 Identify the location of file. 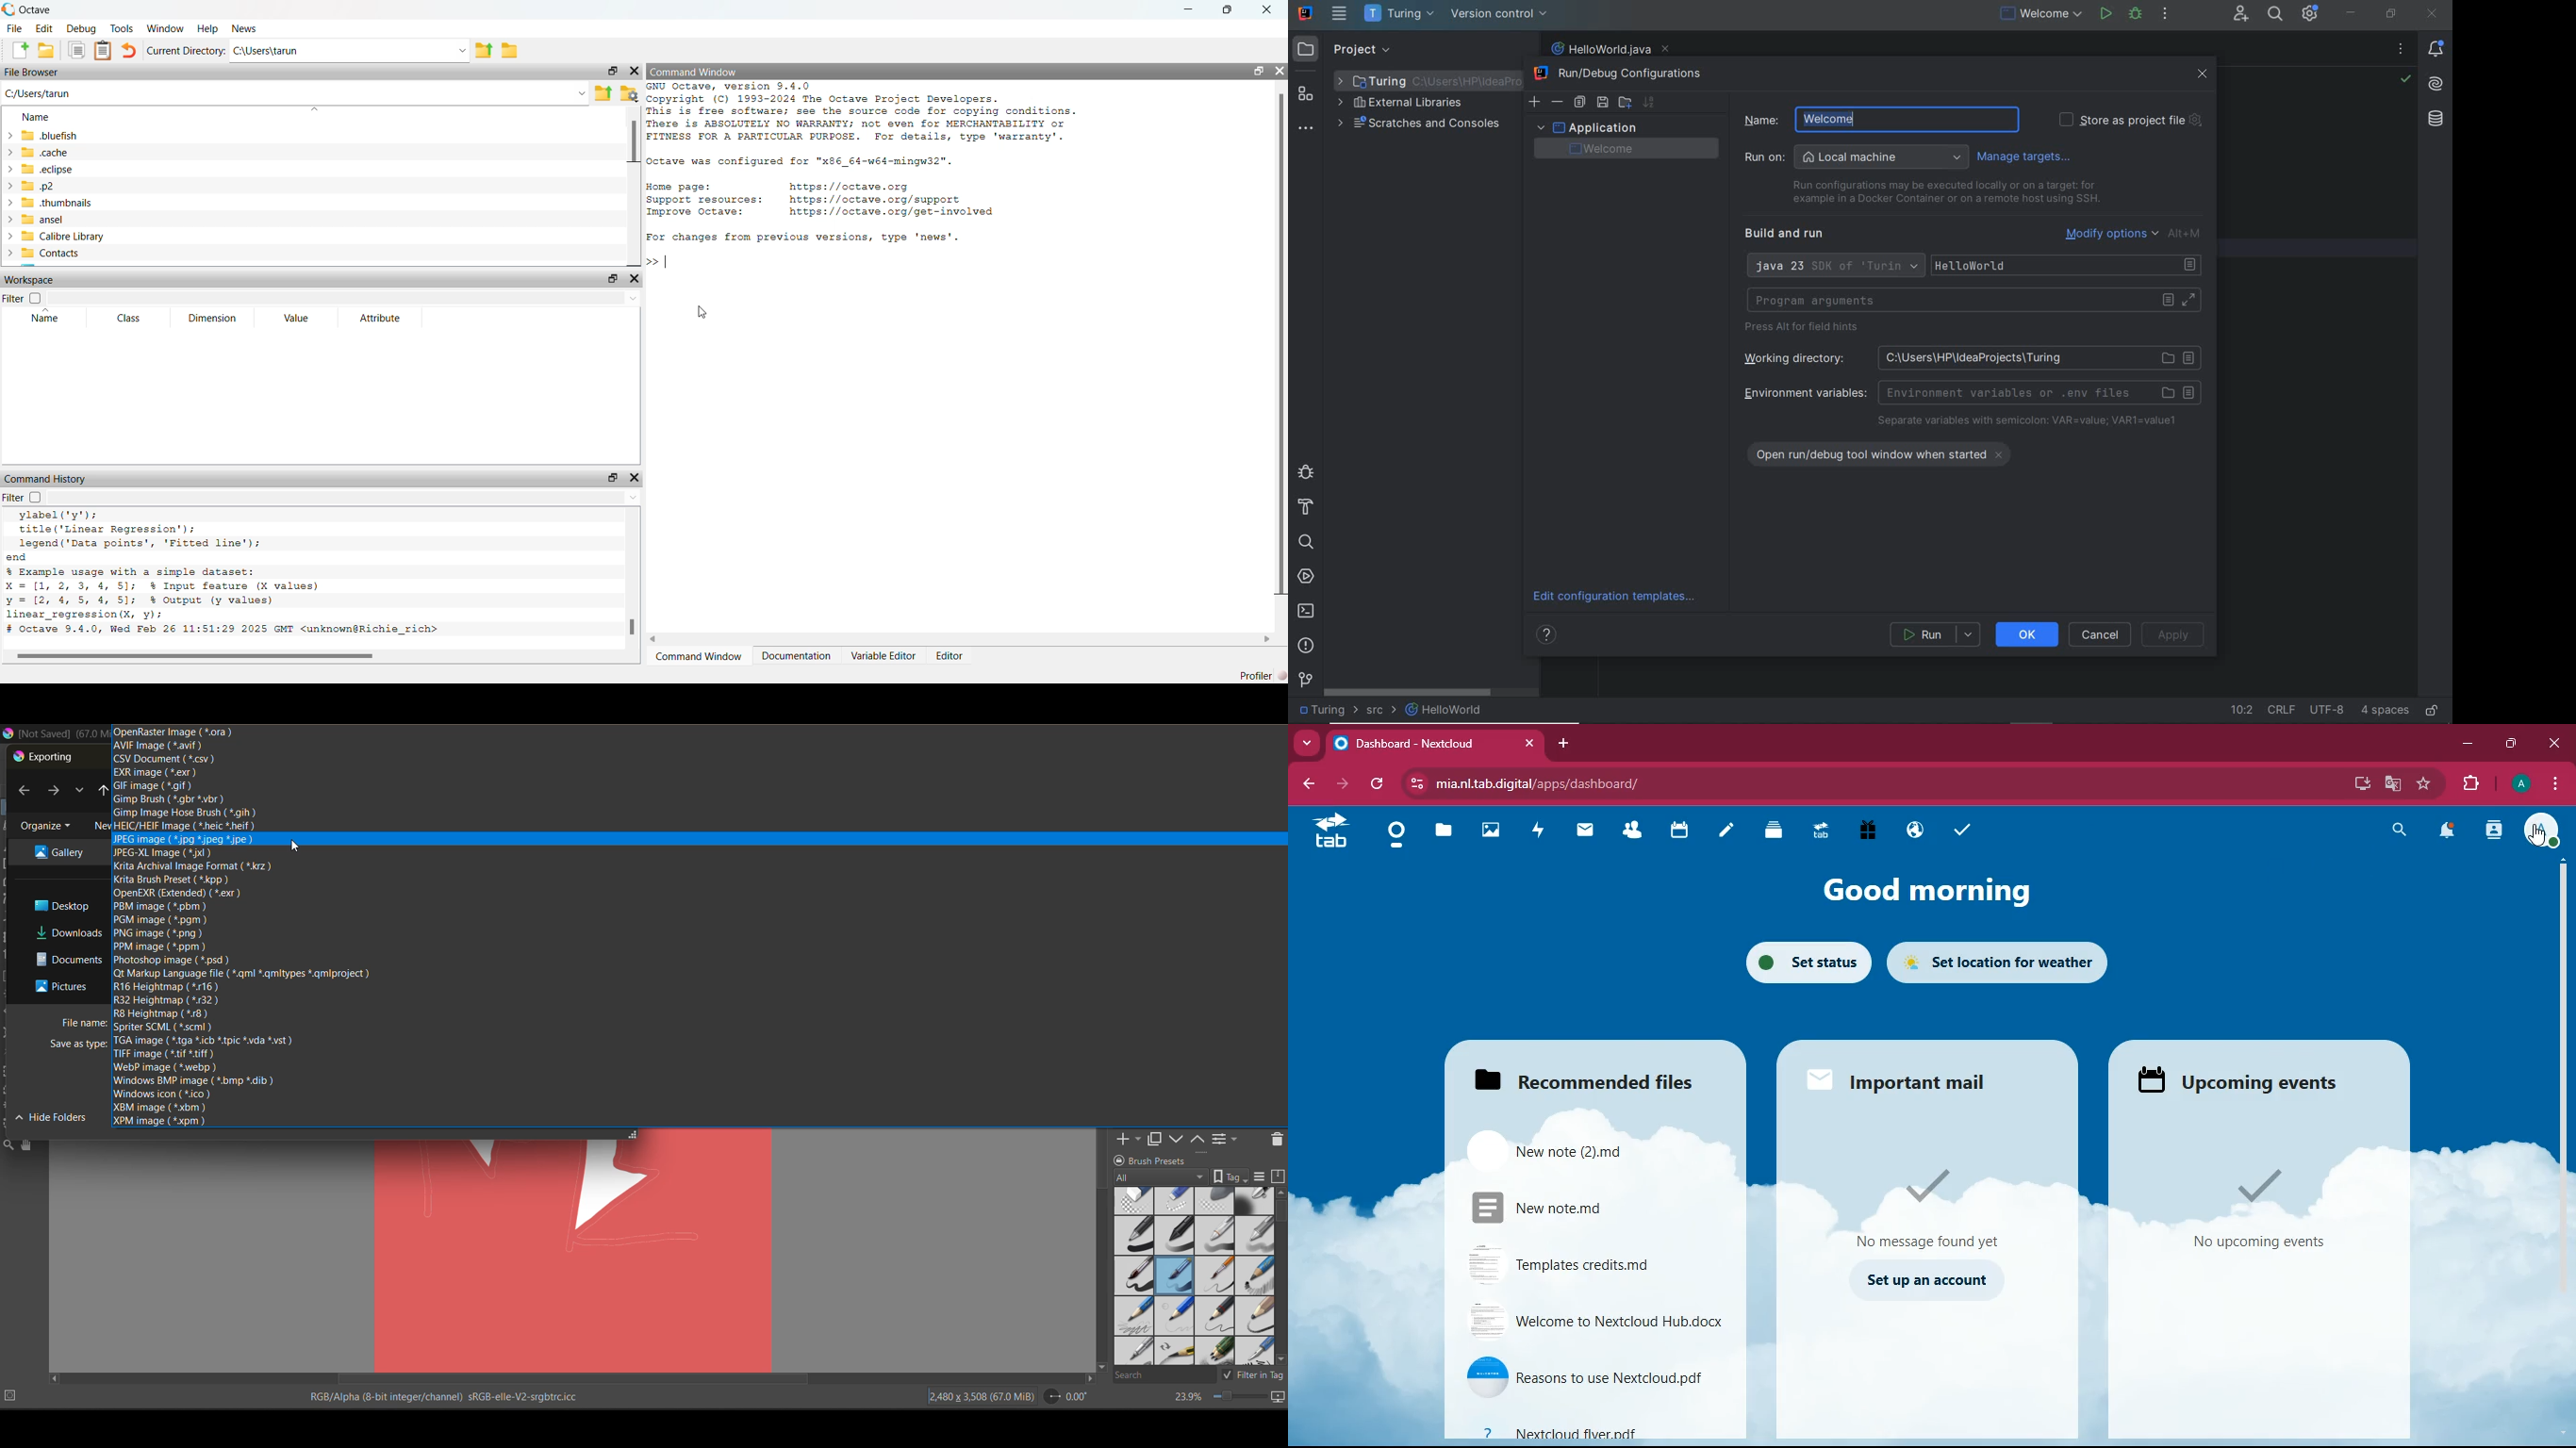
(1588, 1378).